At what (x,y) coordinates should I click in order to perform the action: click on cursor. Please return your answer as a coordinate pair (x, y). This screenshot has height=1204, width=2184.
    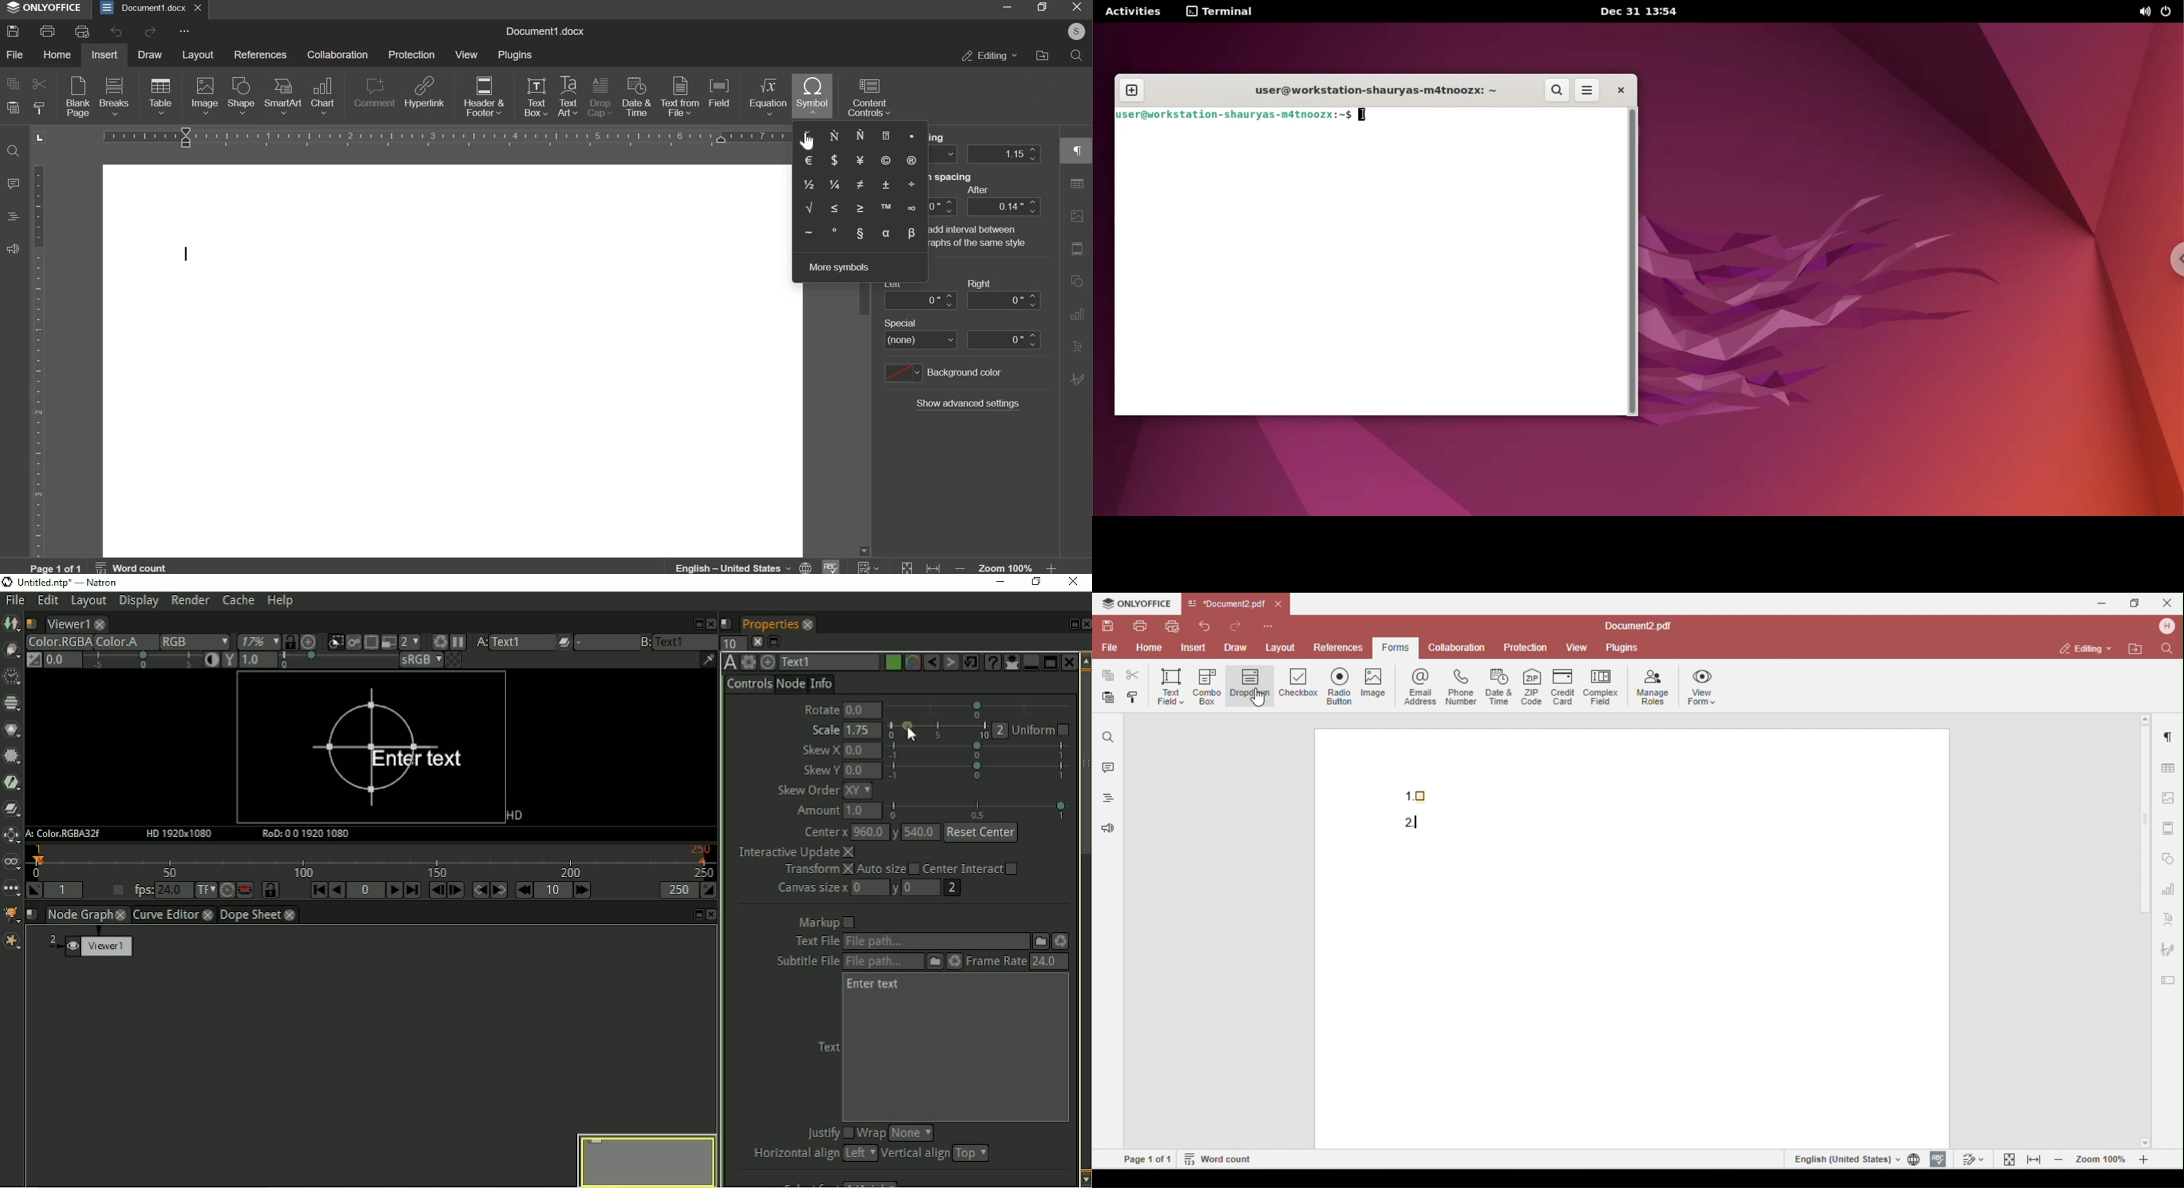
    Looking at the image, I should click on (1366, 115).